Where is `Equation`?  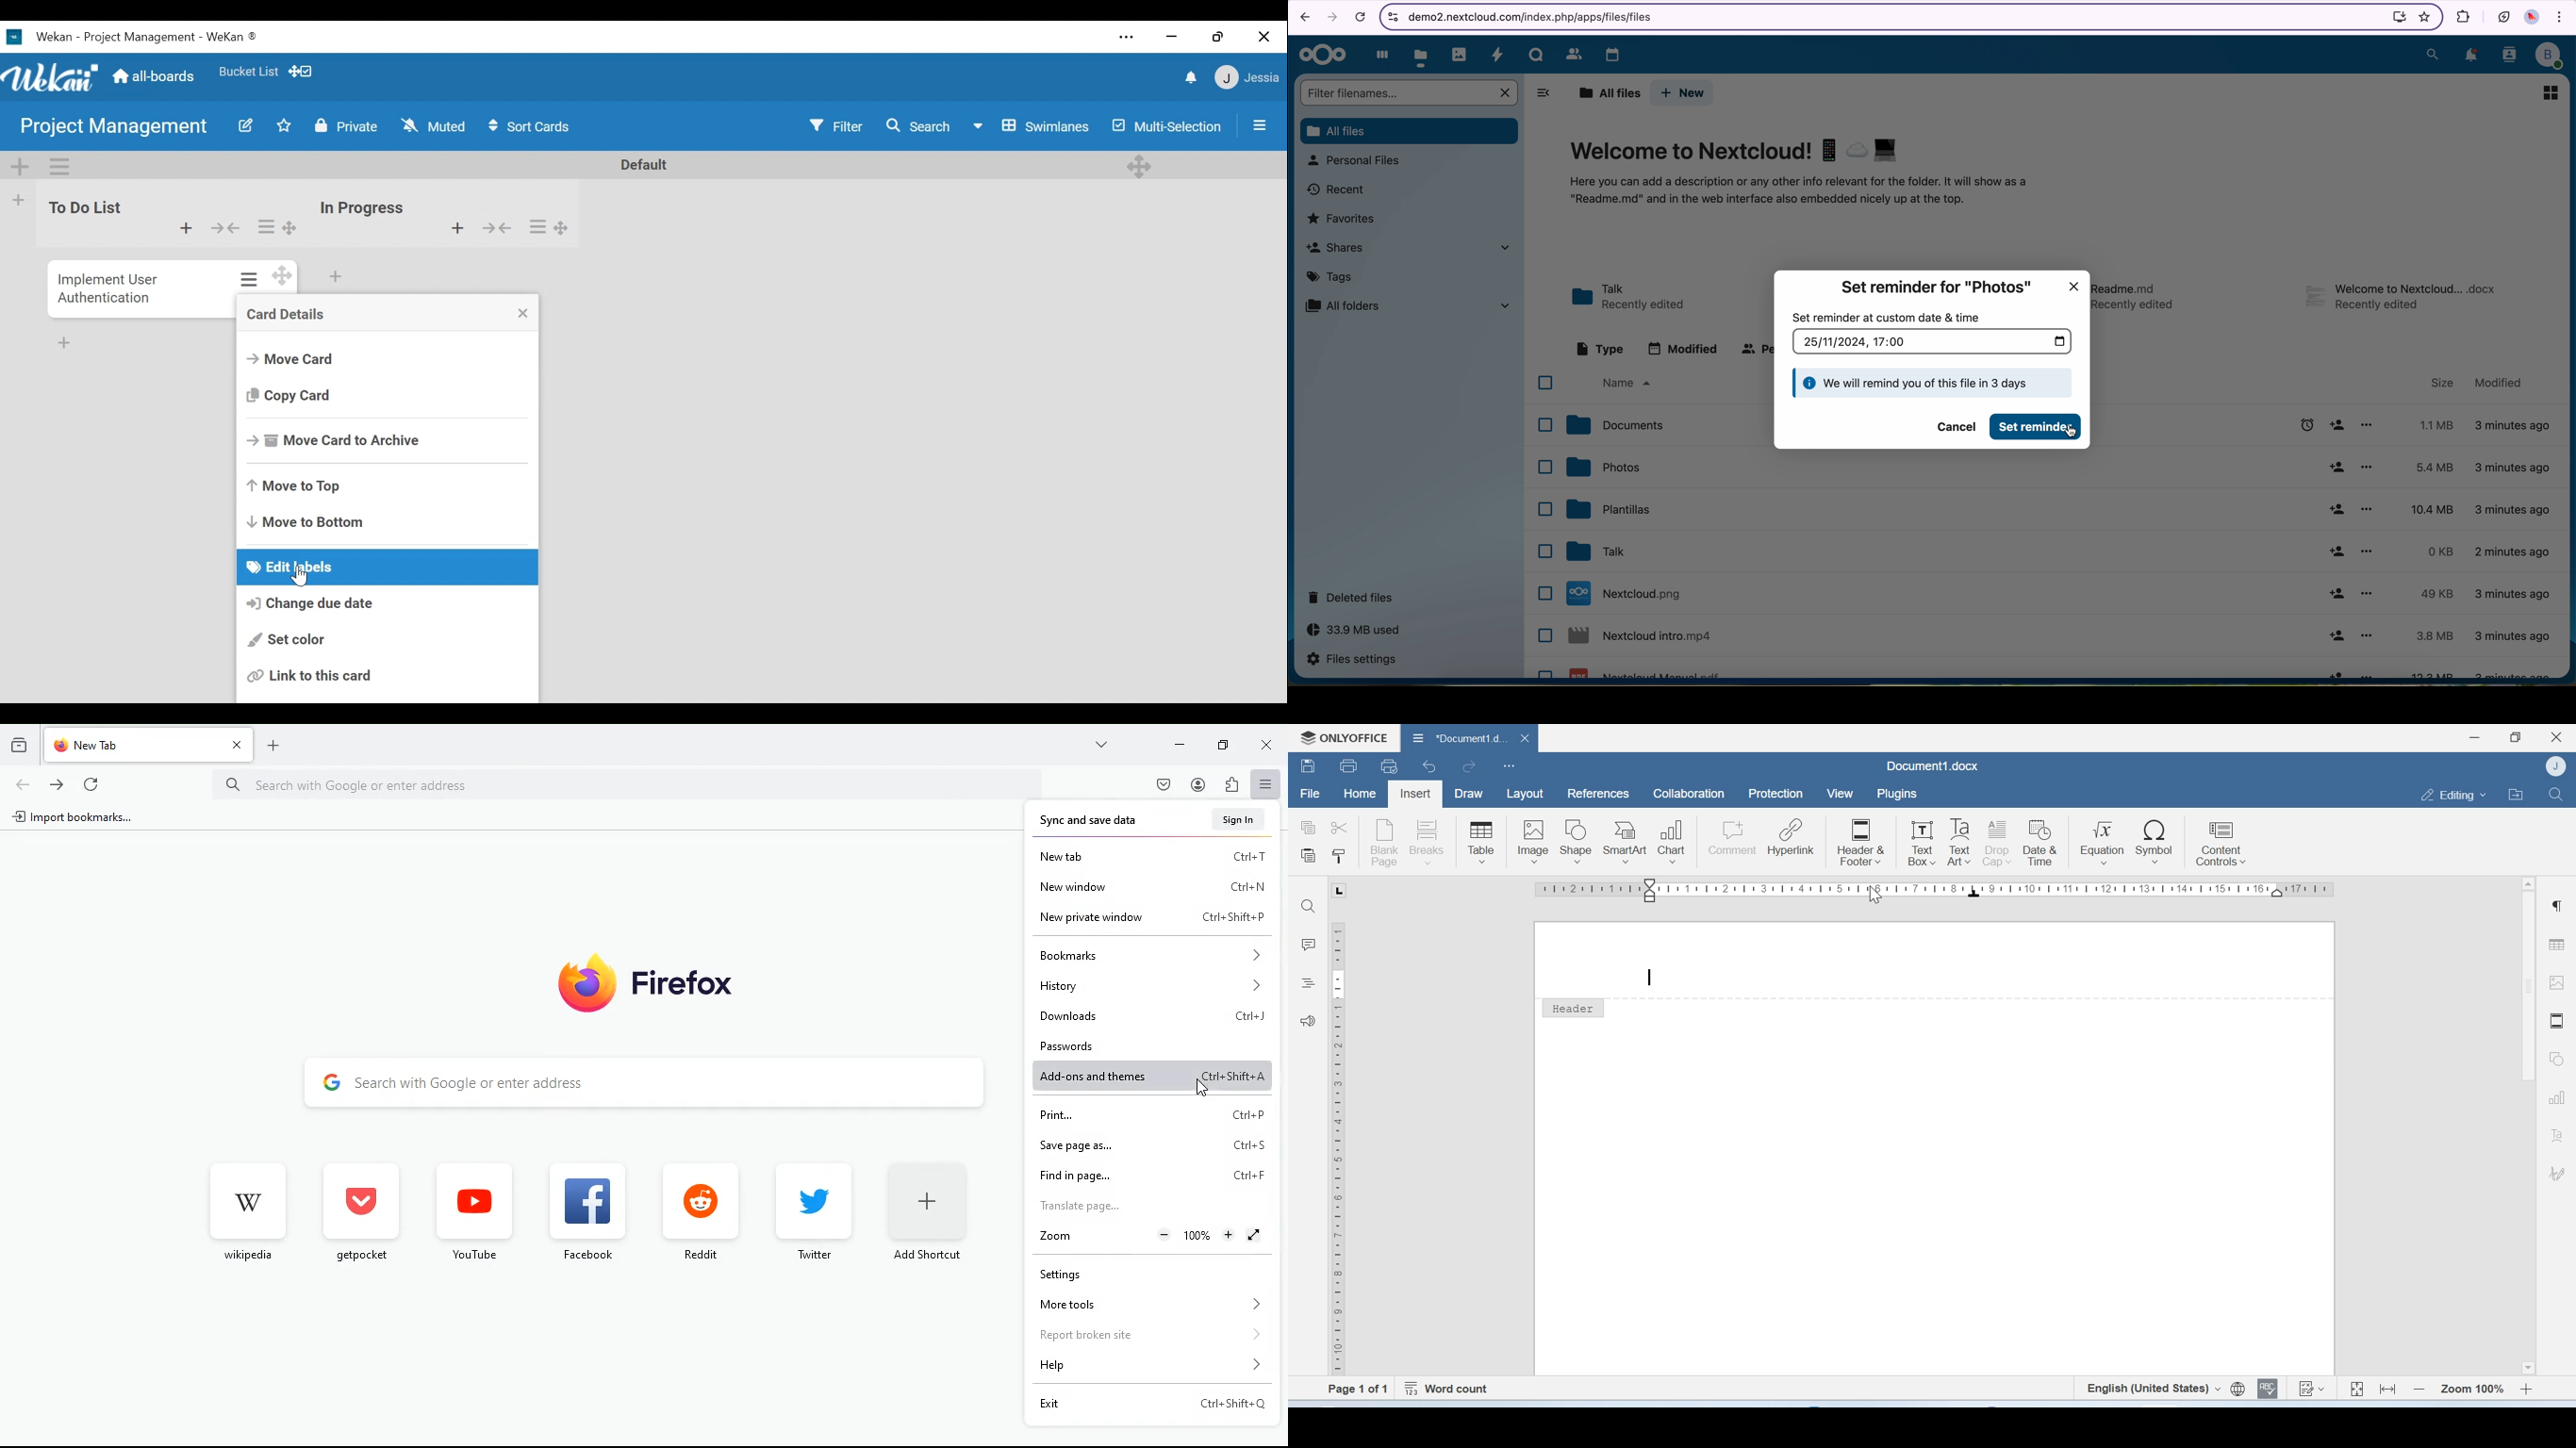 Equation is located at coordinates (2103, 842).